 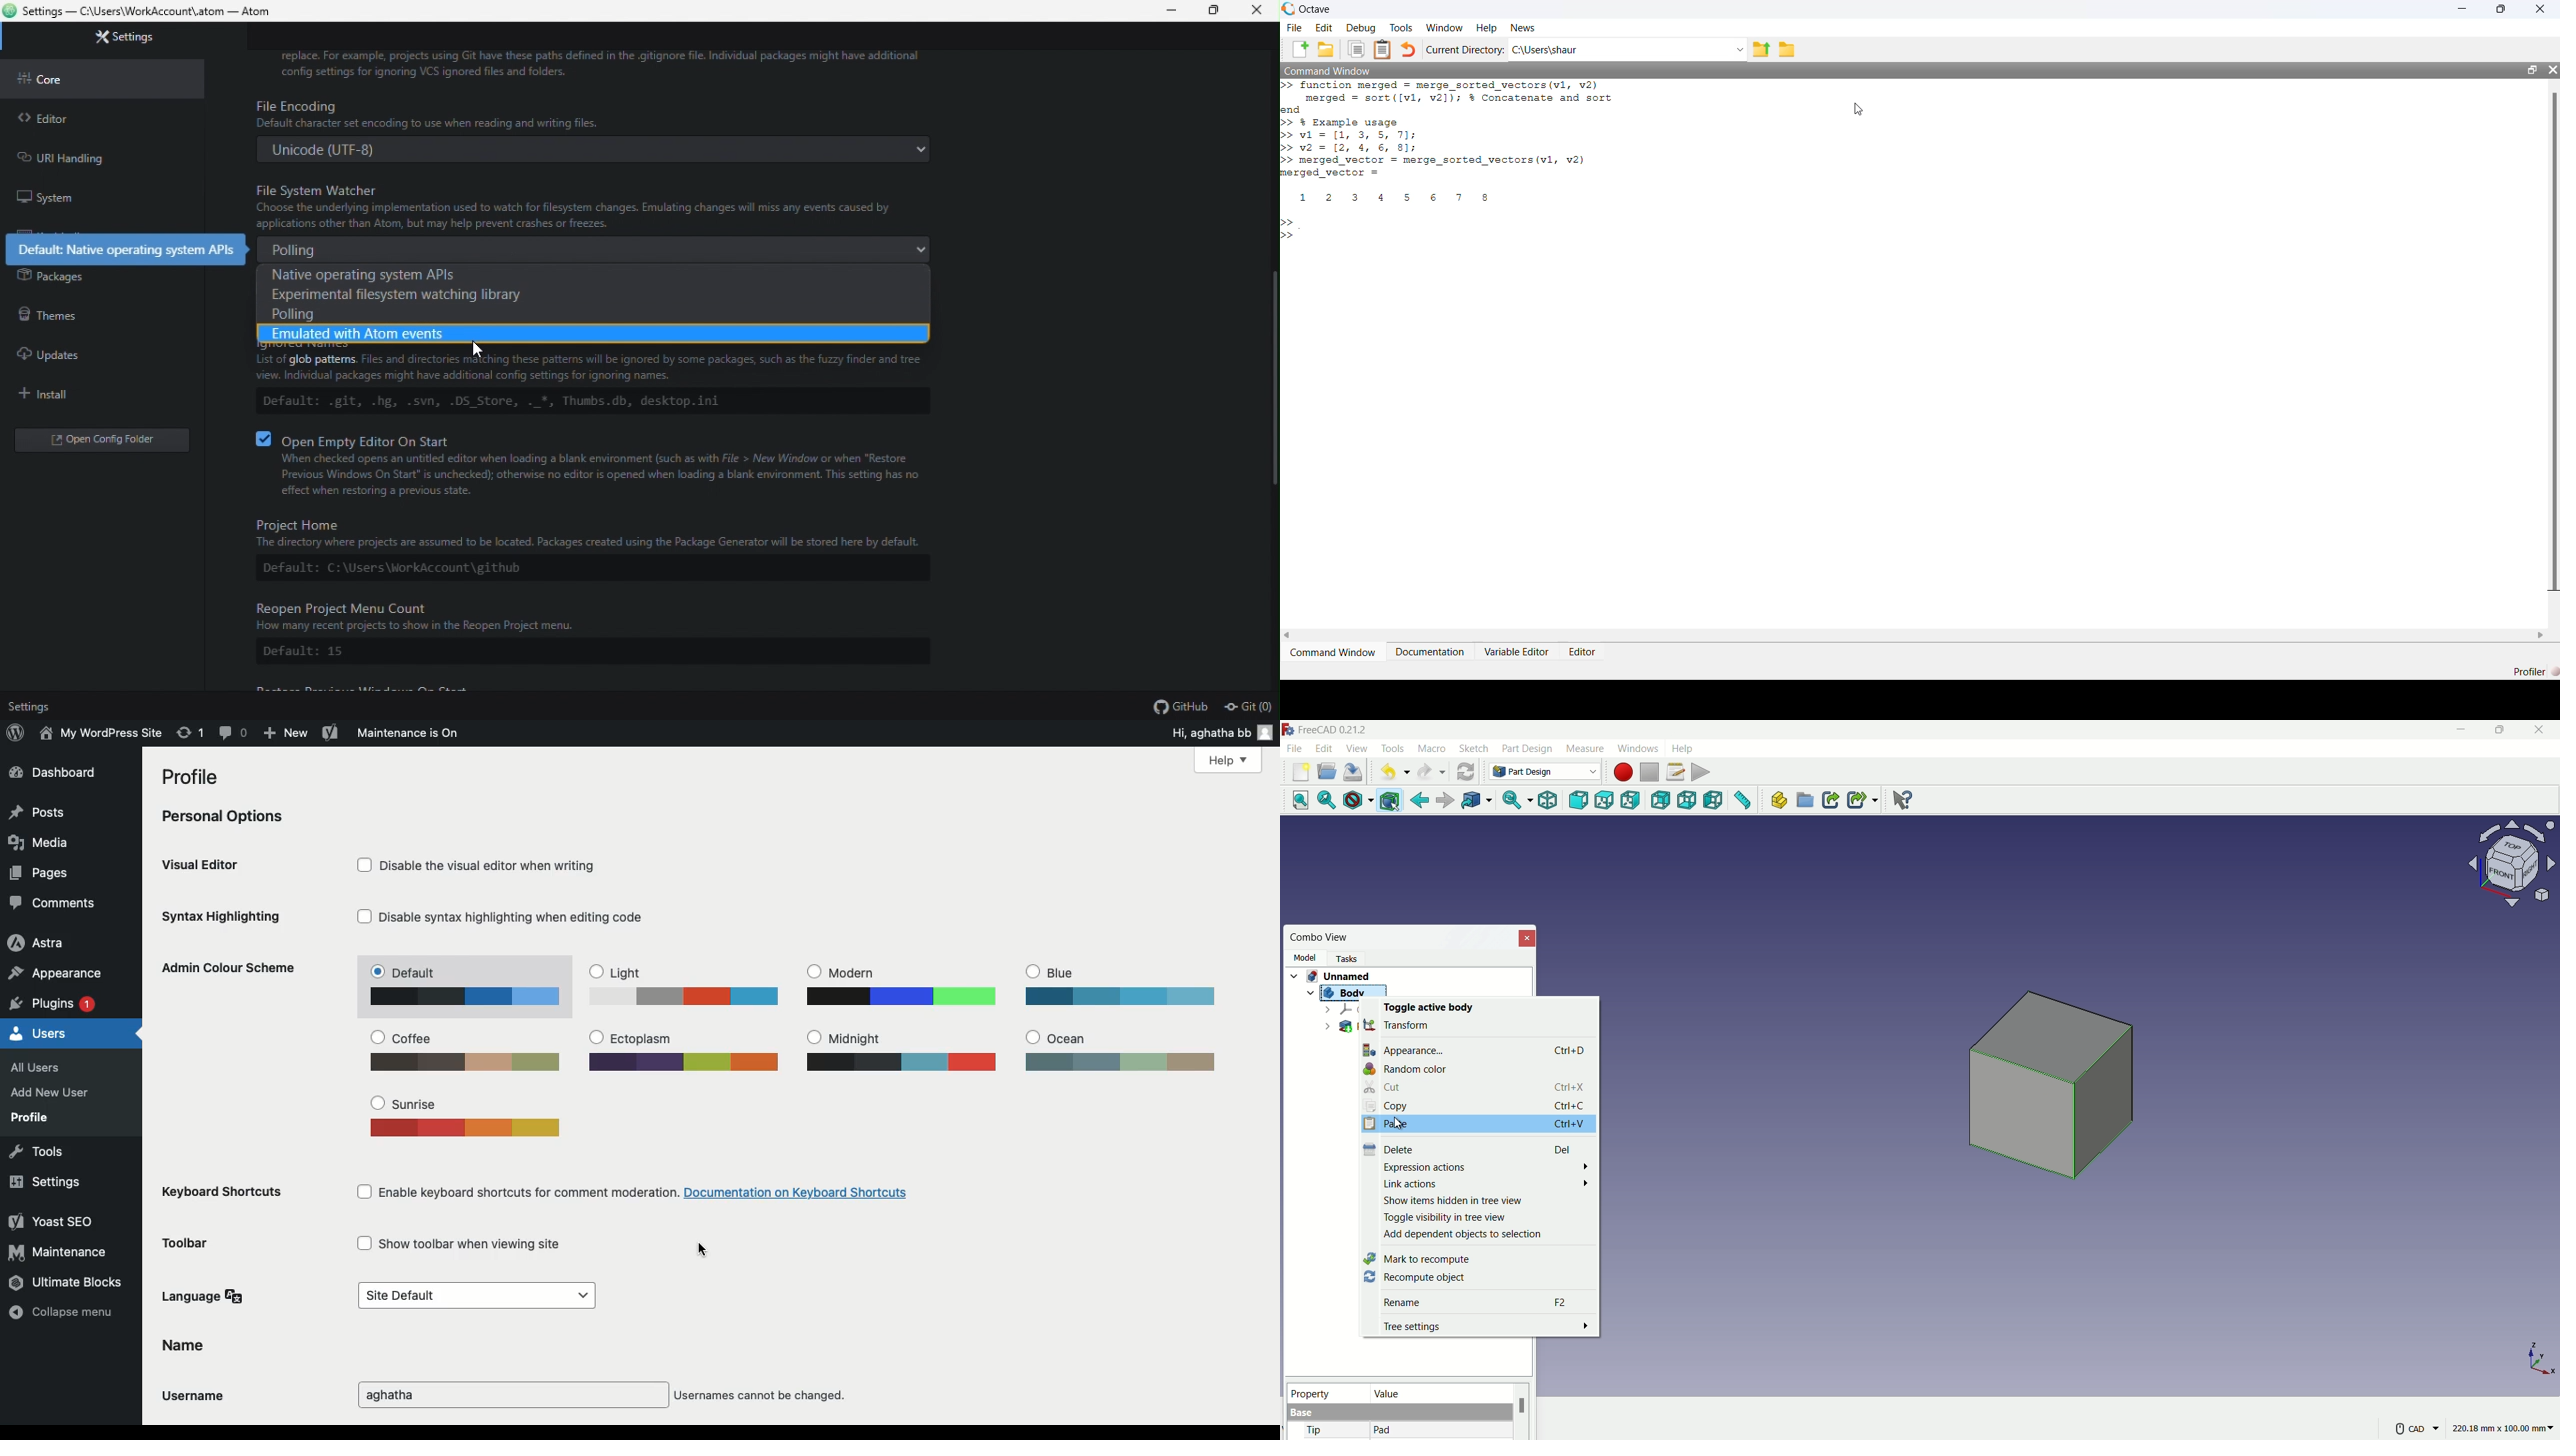 I want to click on Default, so click(x=476, y=1296).